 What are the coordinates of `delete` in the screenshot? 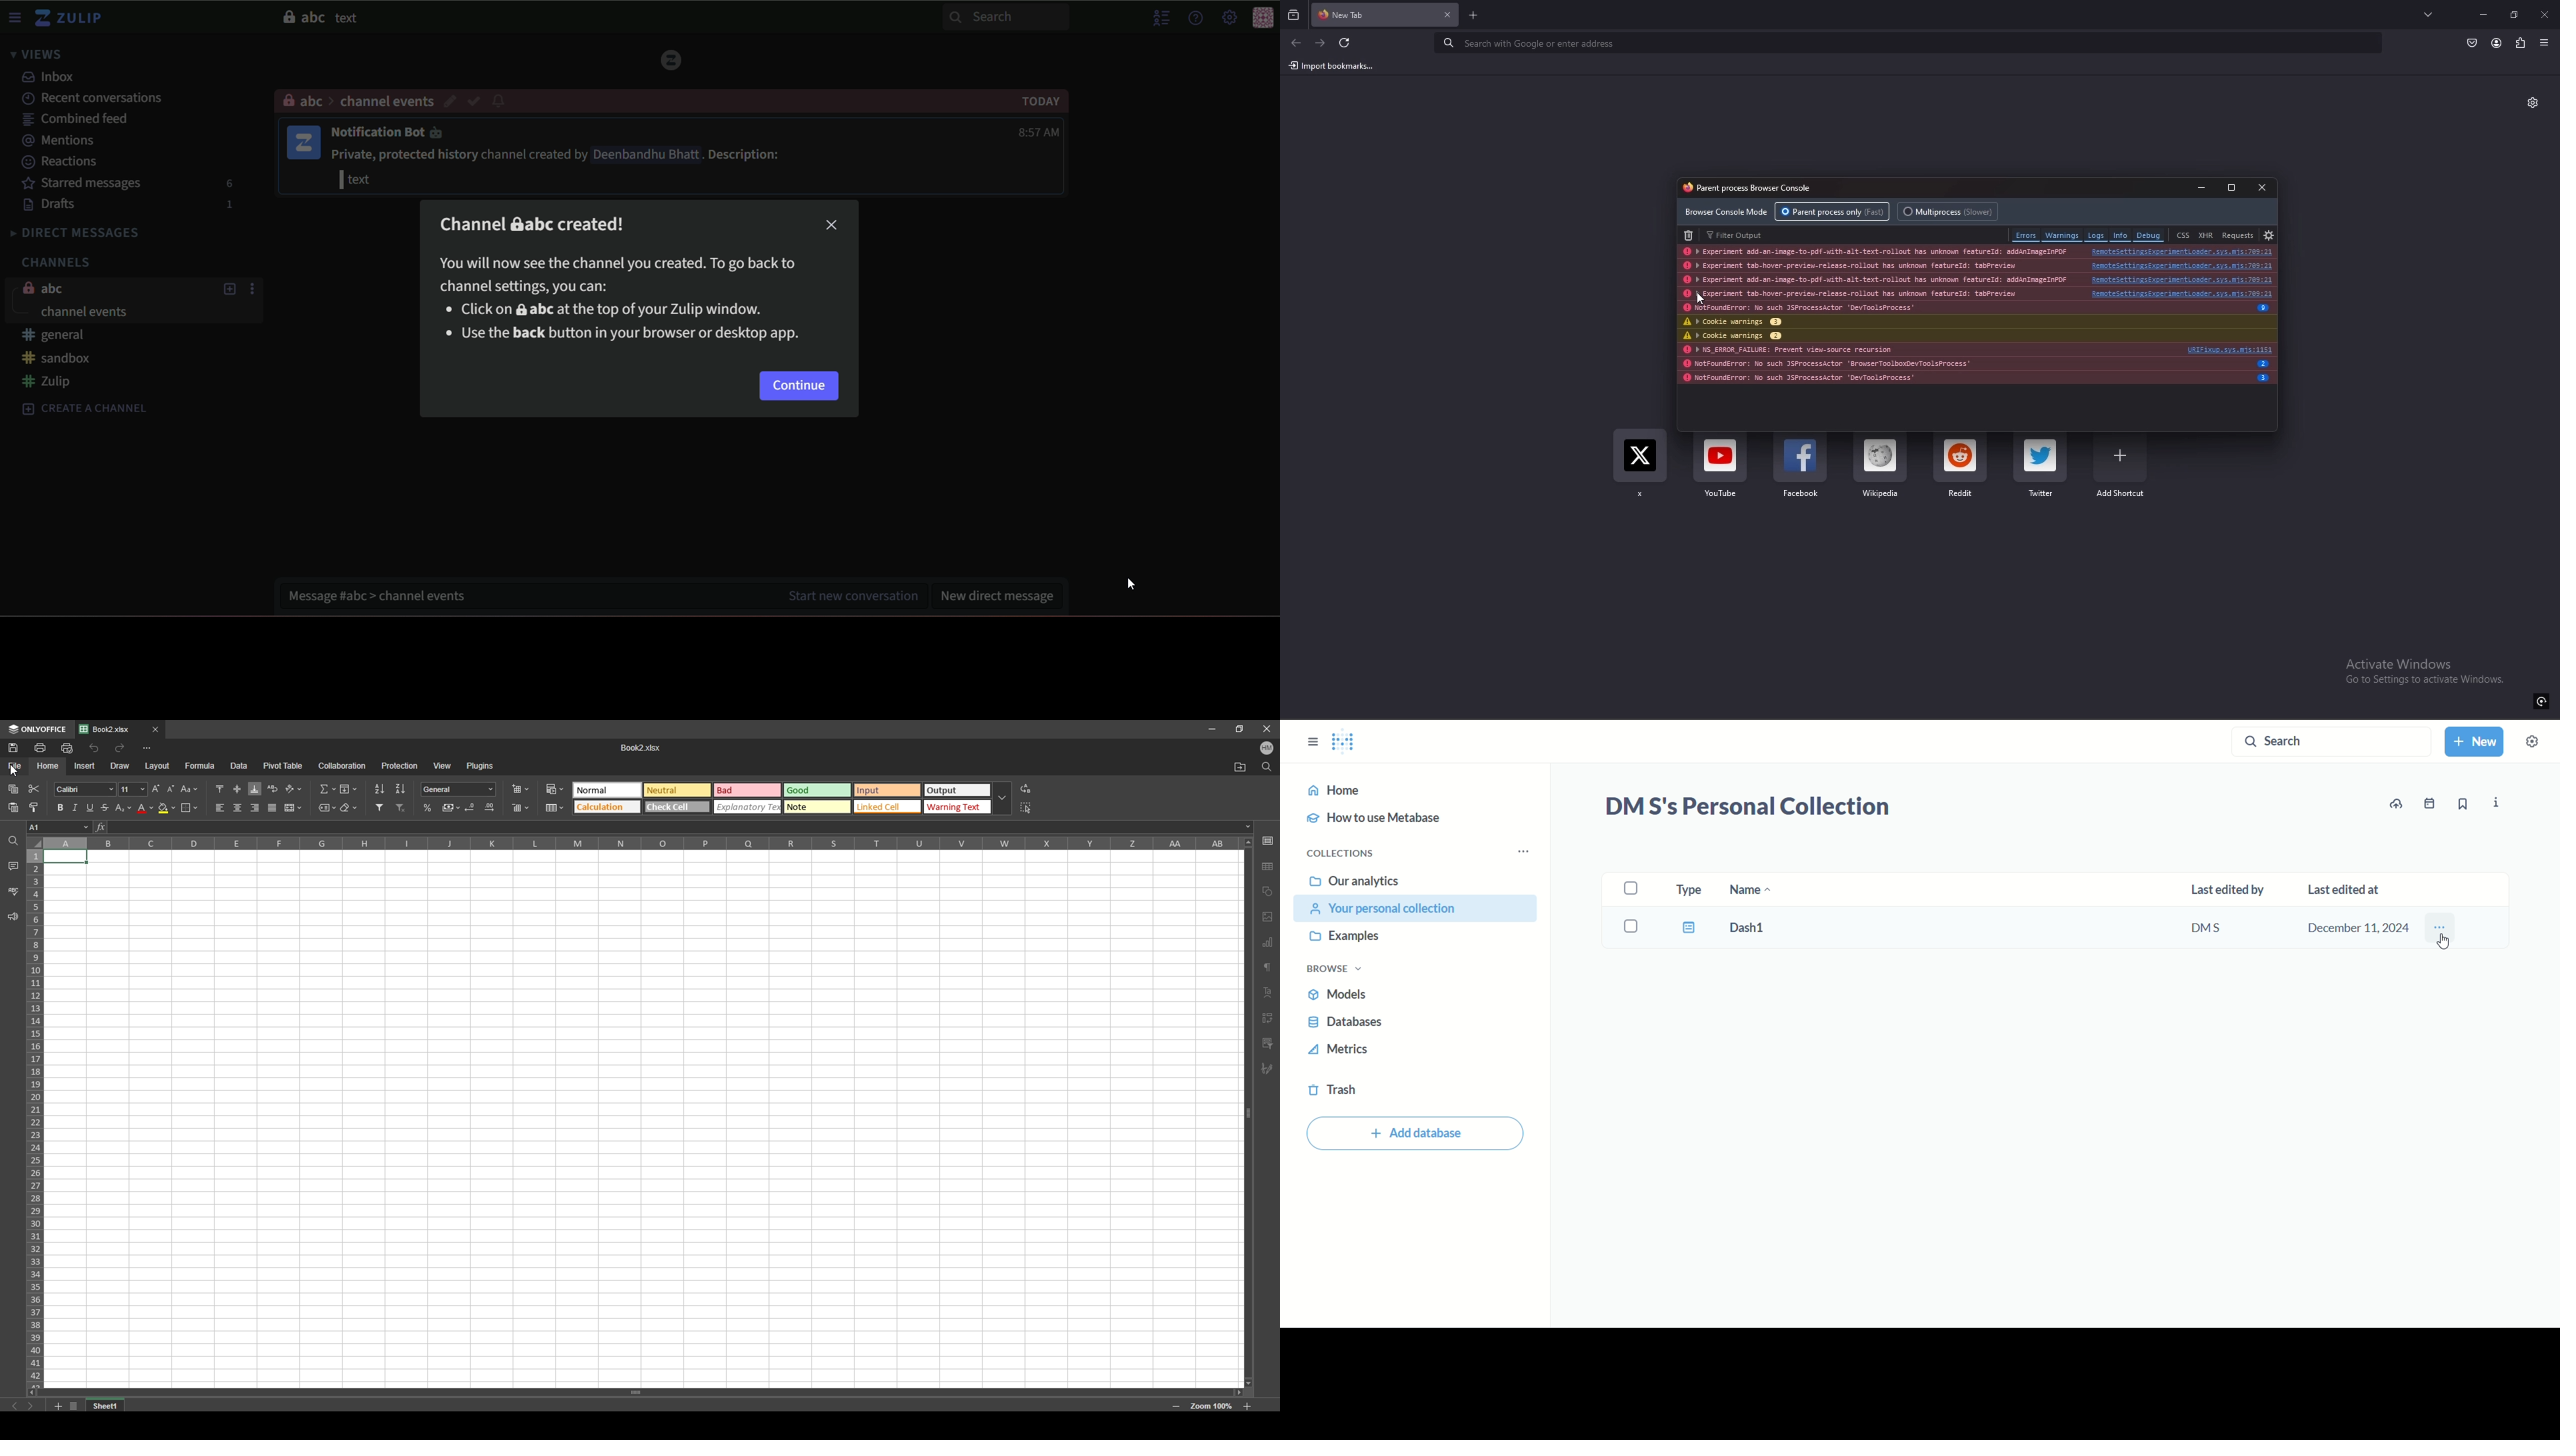 It's located at (1690, 235).